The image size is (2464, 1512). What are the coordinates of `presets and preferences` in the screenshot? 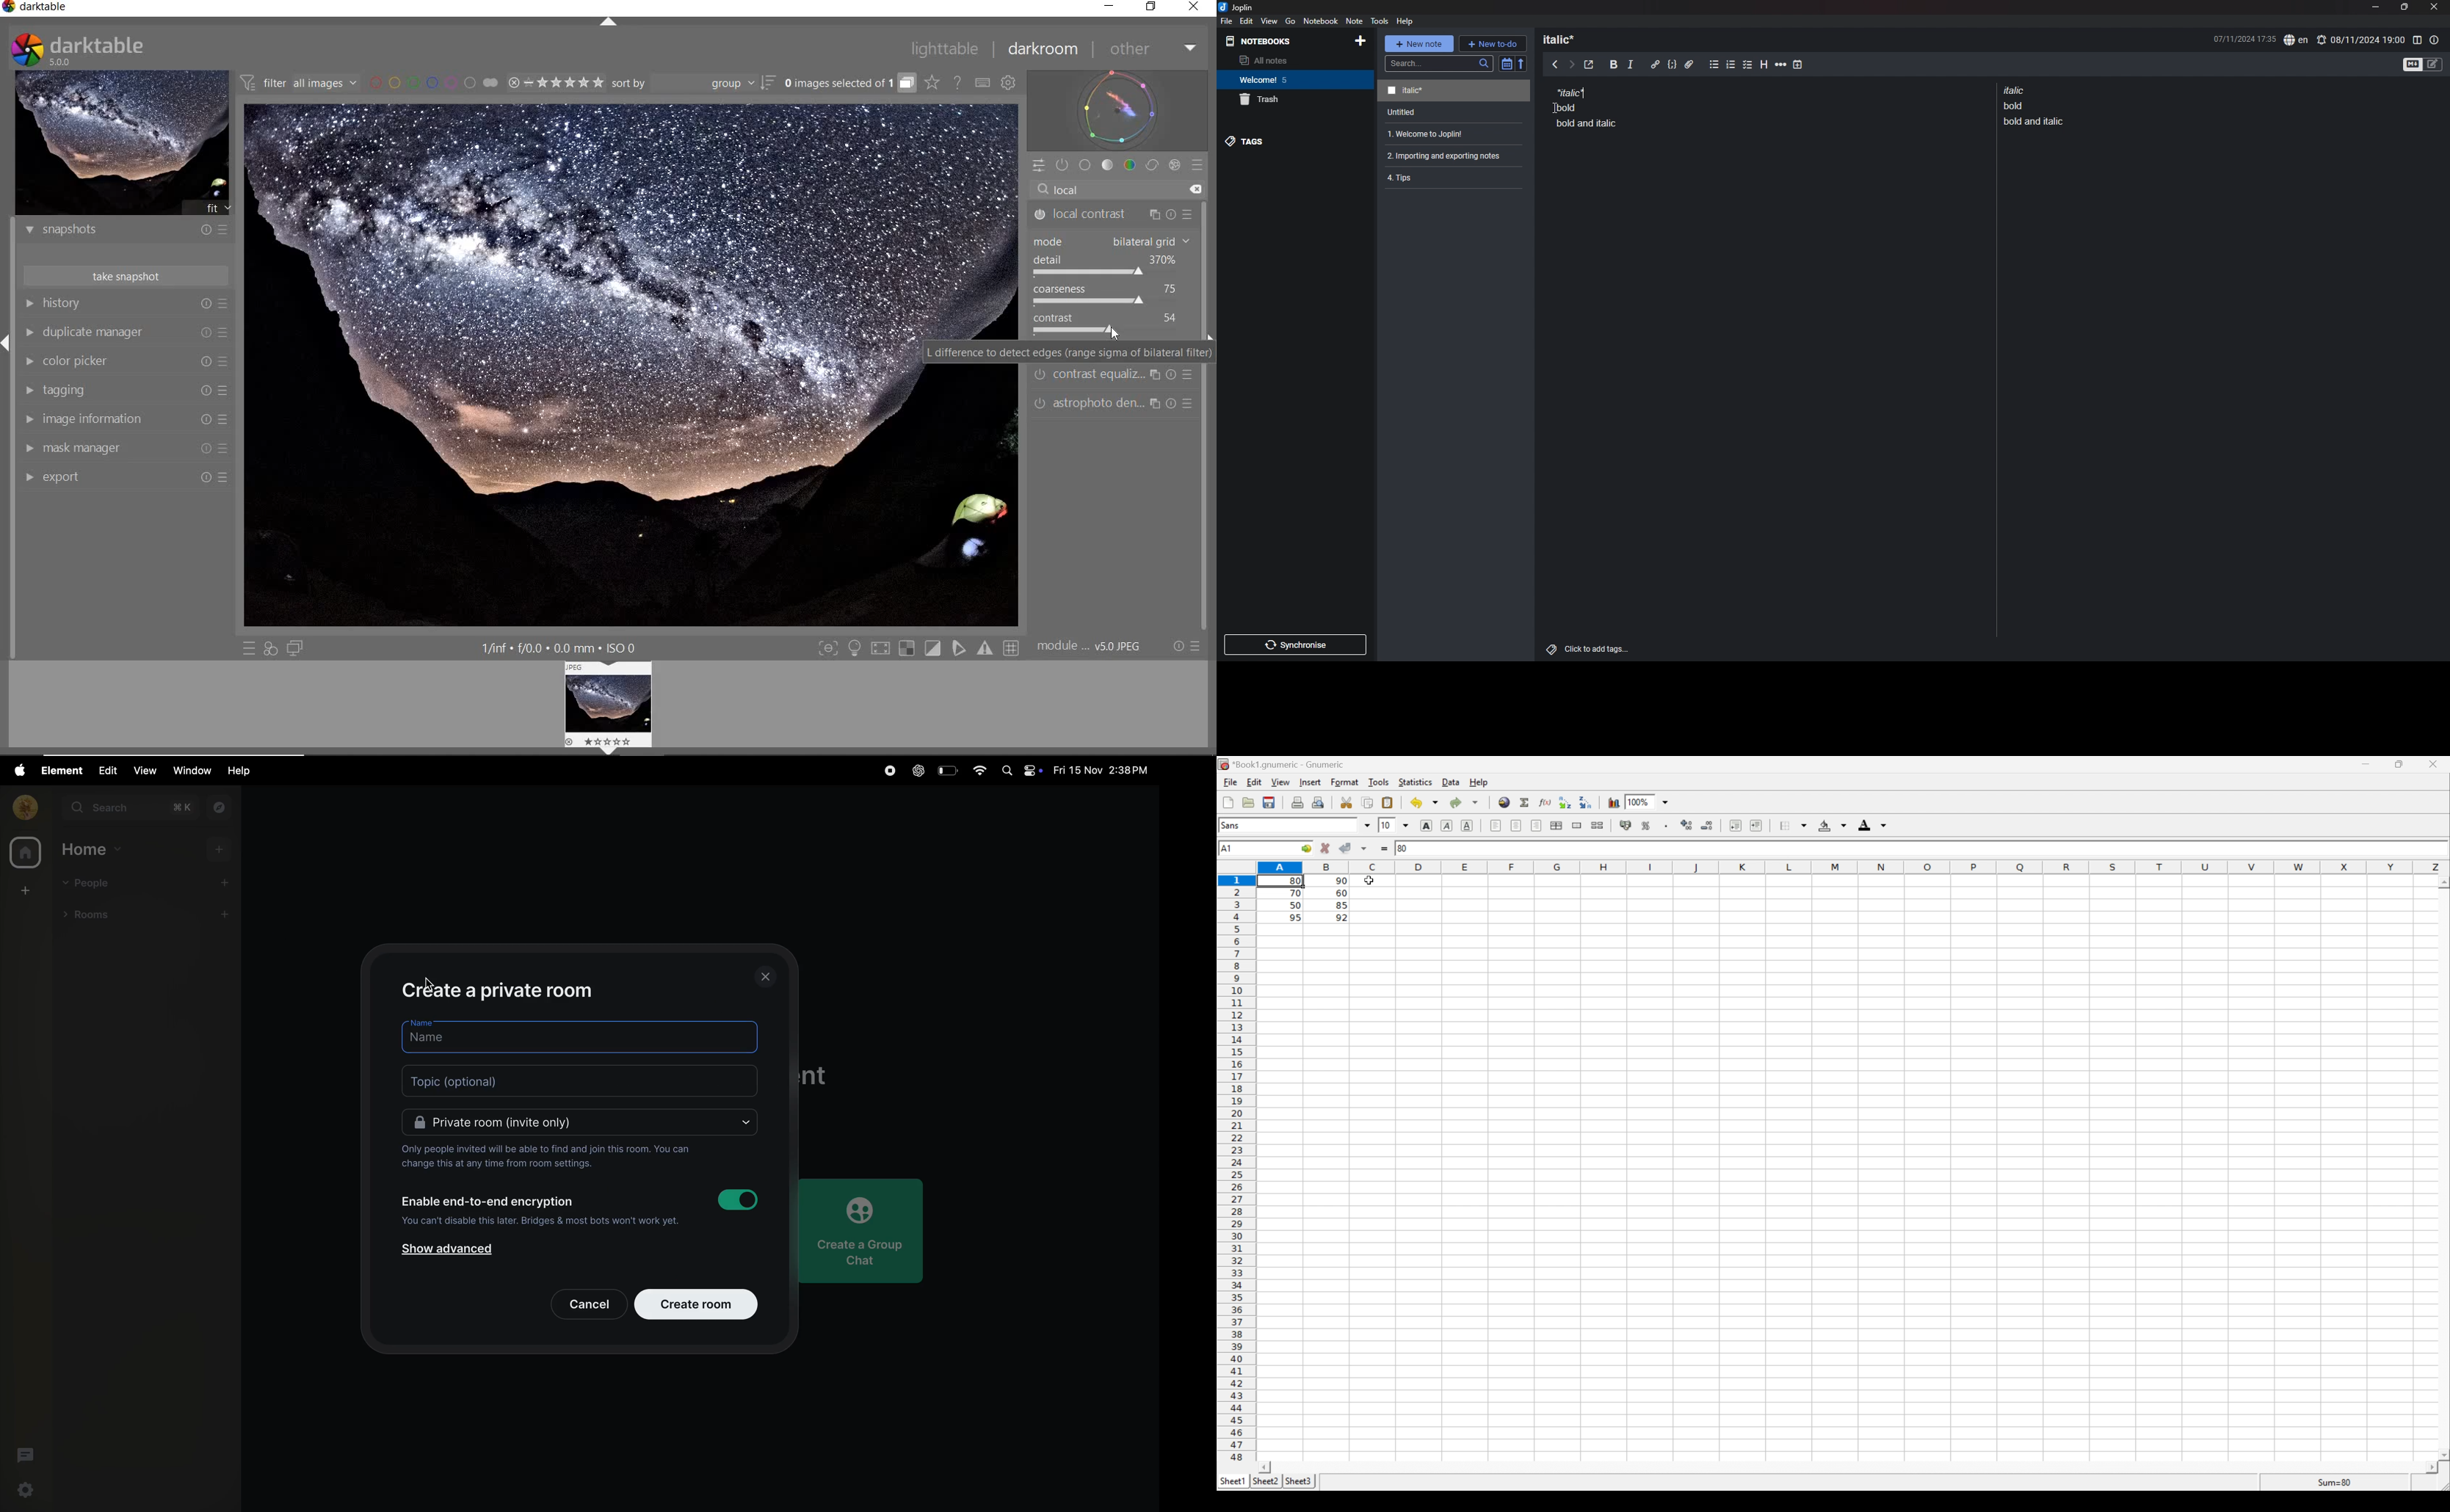 It's located at (224, 303).